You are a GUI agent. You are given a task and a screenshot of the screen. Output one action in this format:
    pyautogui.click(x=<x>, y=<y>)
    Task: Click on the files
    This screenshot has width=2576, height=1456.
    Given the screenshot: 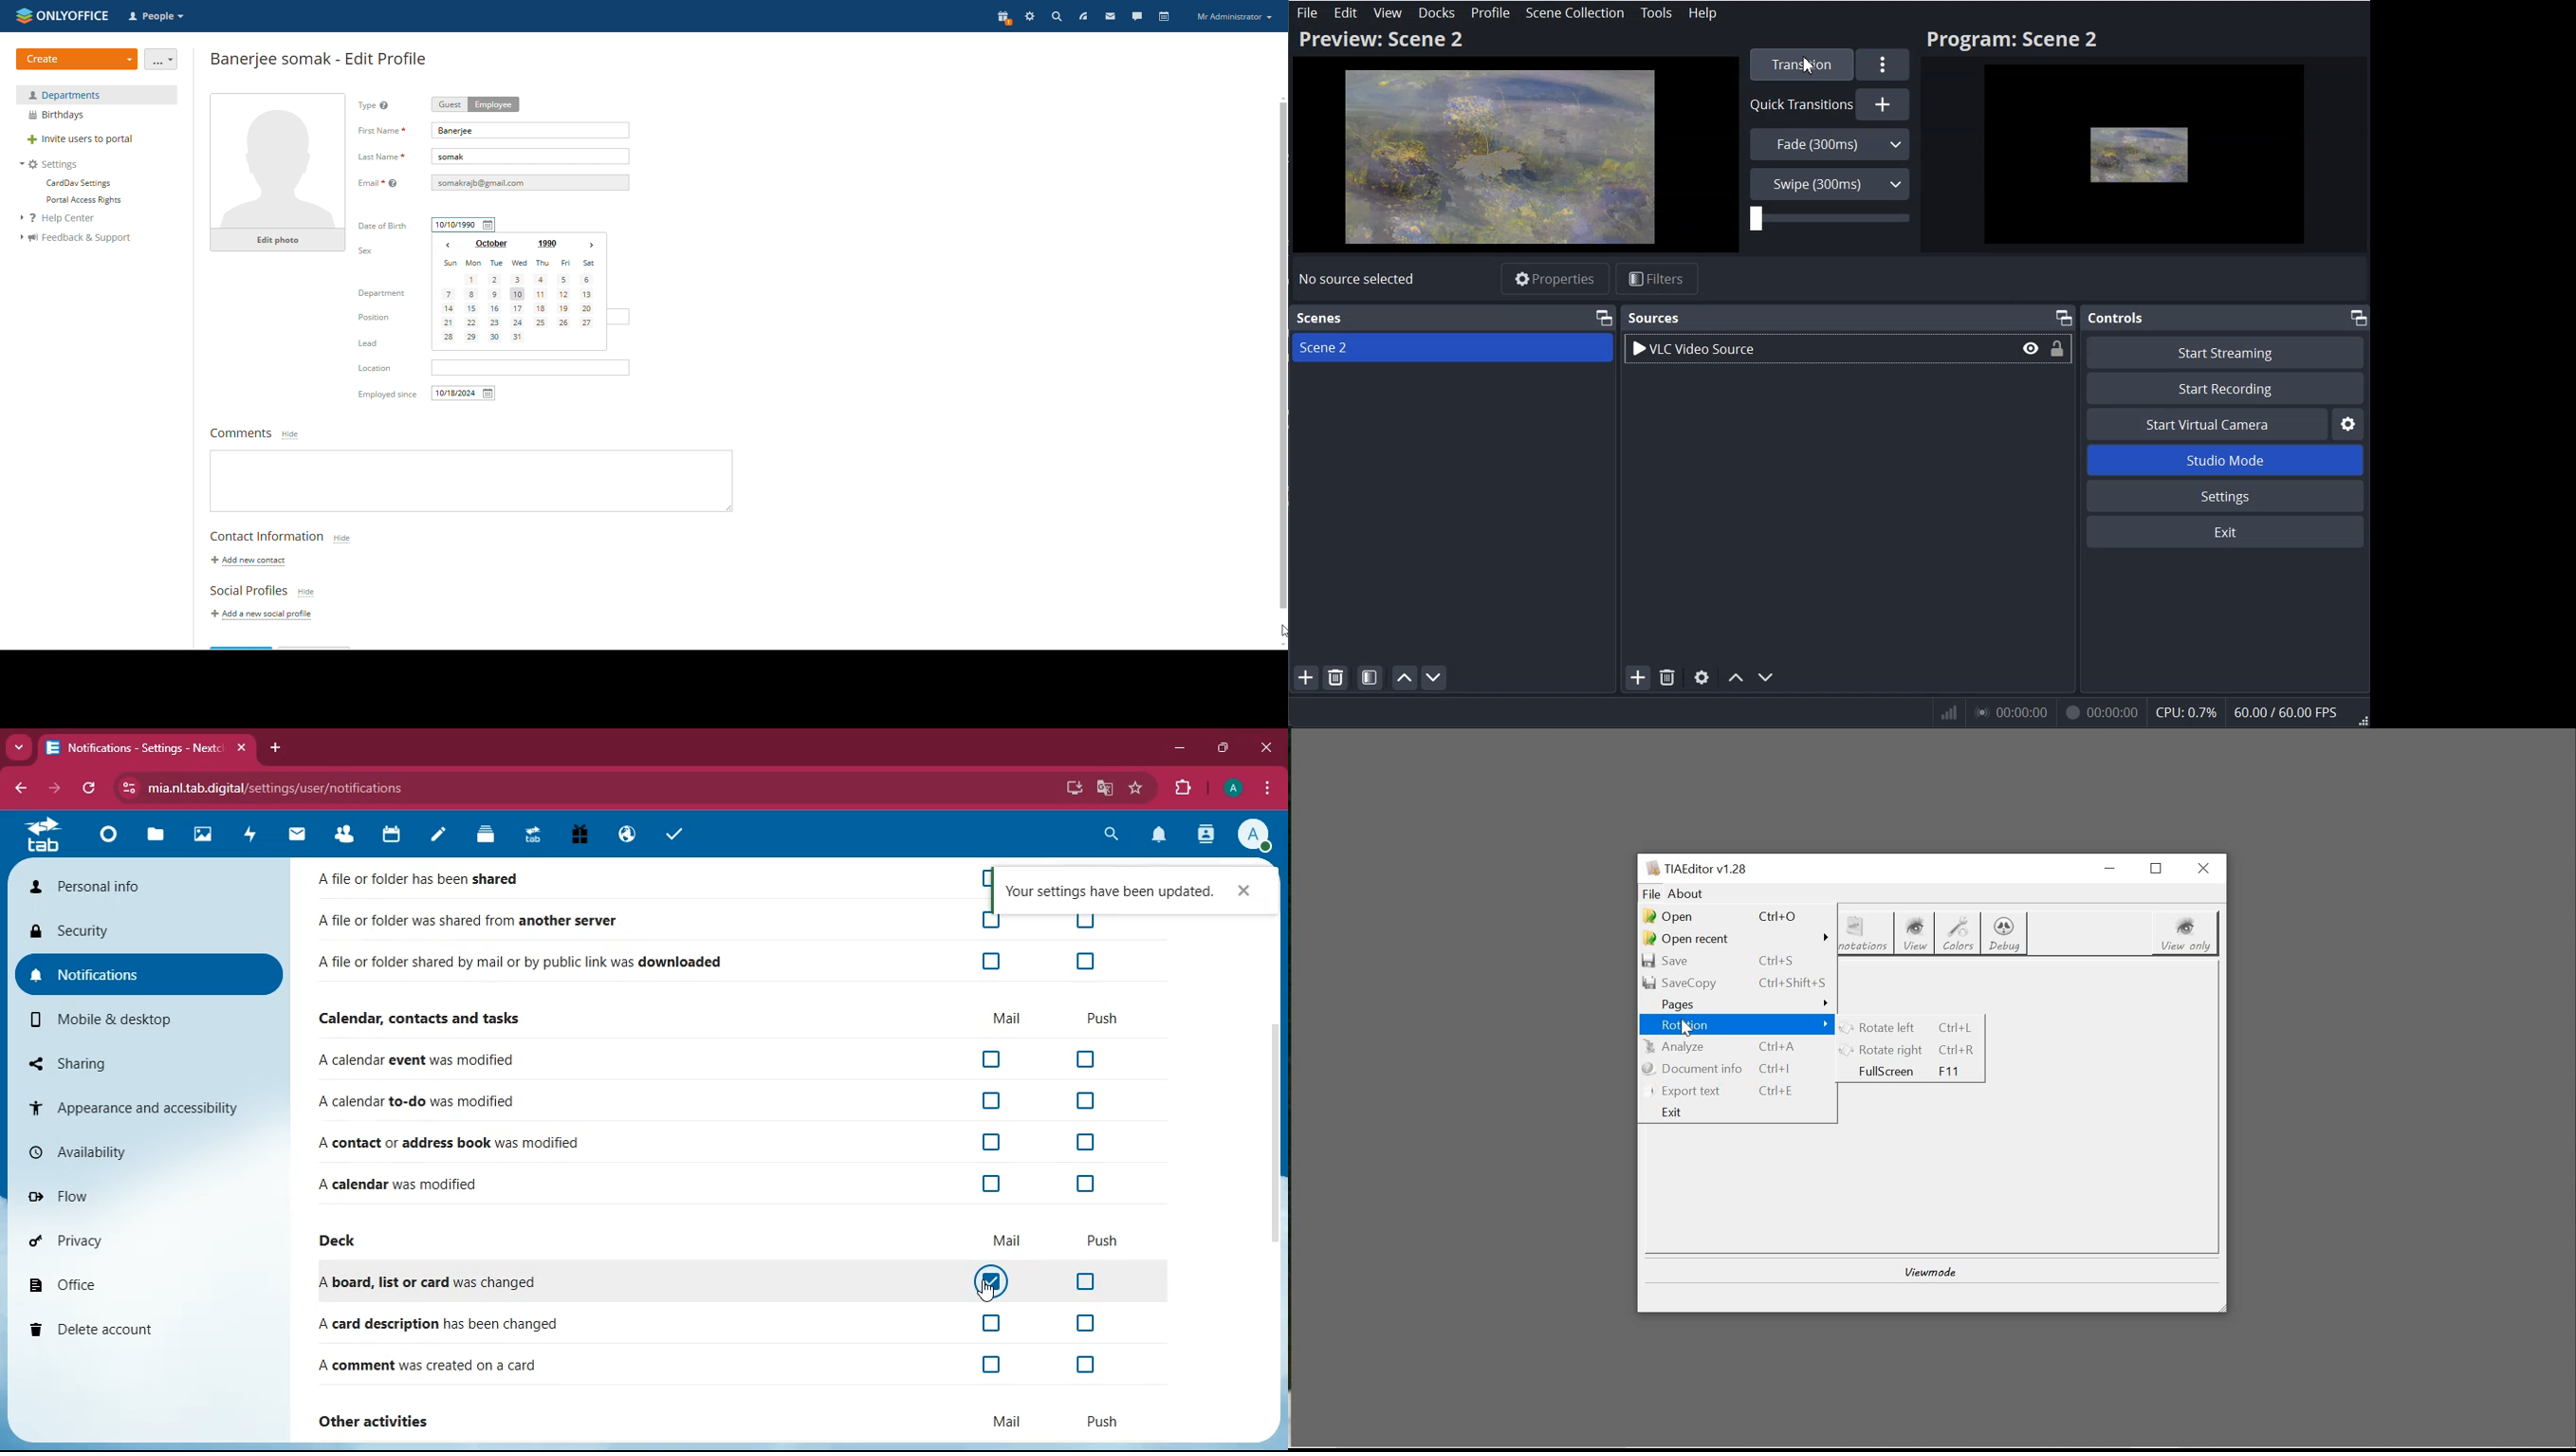 What is the action you would take?
    pyautogui.click(x=155, y=839)
    